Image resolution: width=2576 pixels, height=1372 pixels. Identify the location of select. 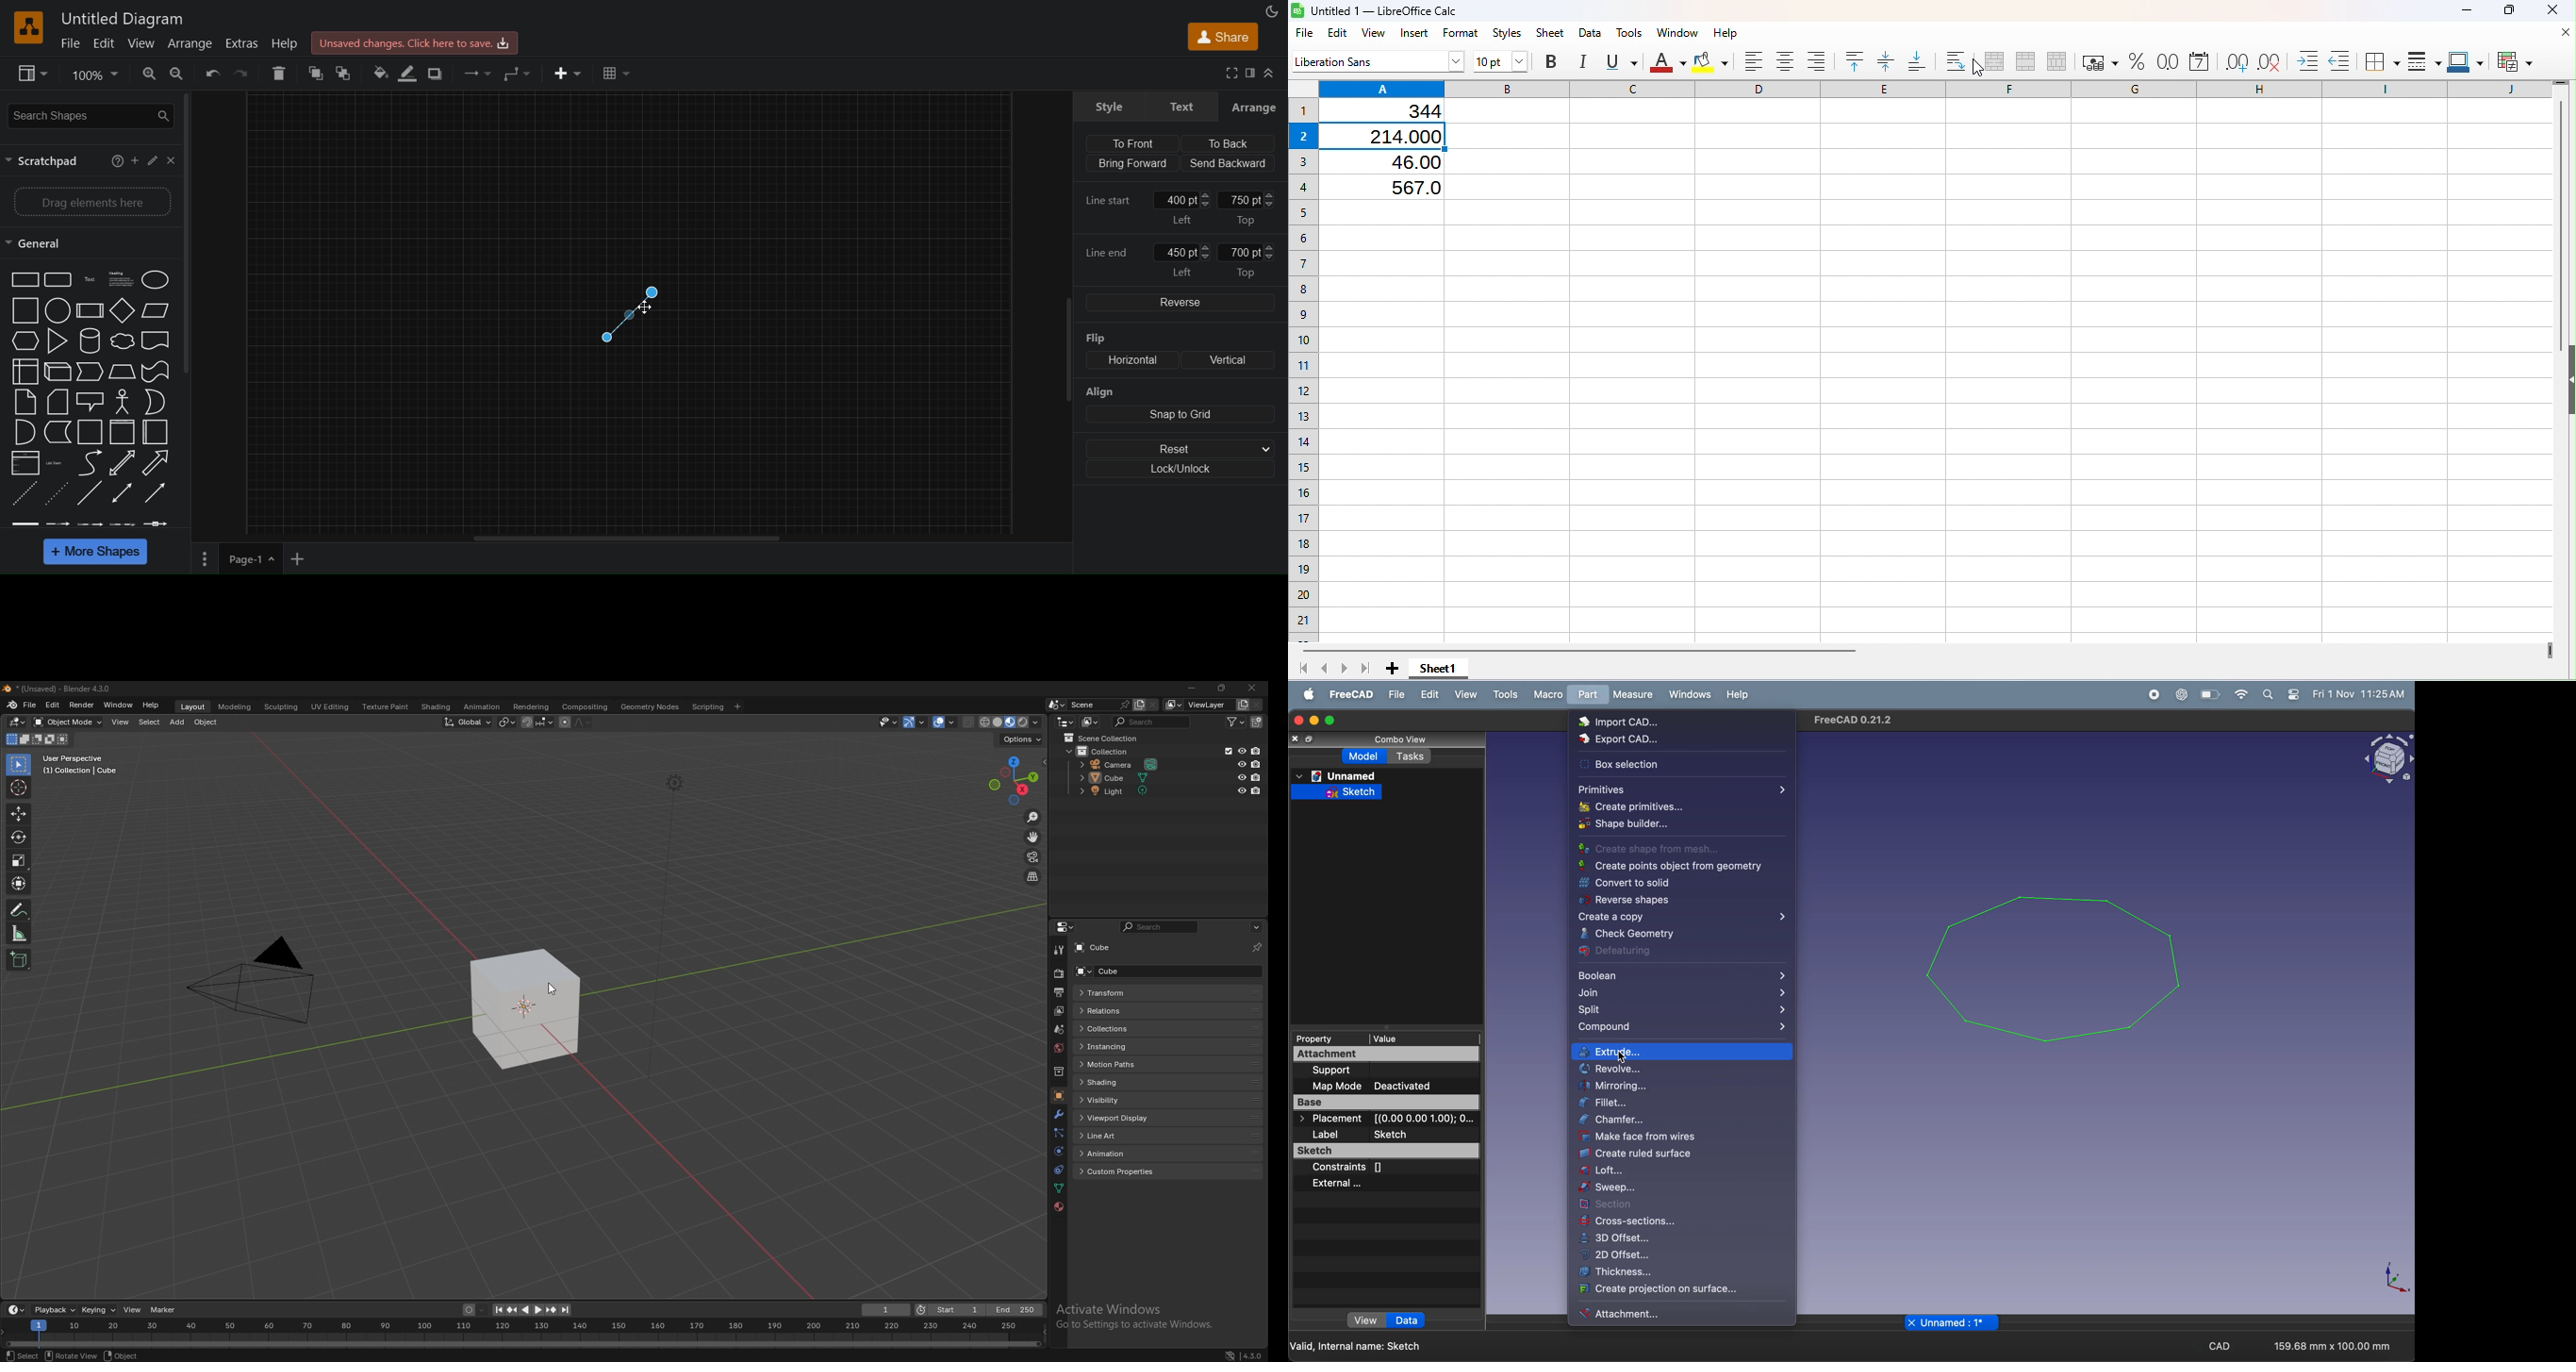
(149, 722).